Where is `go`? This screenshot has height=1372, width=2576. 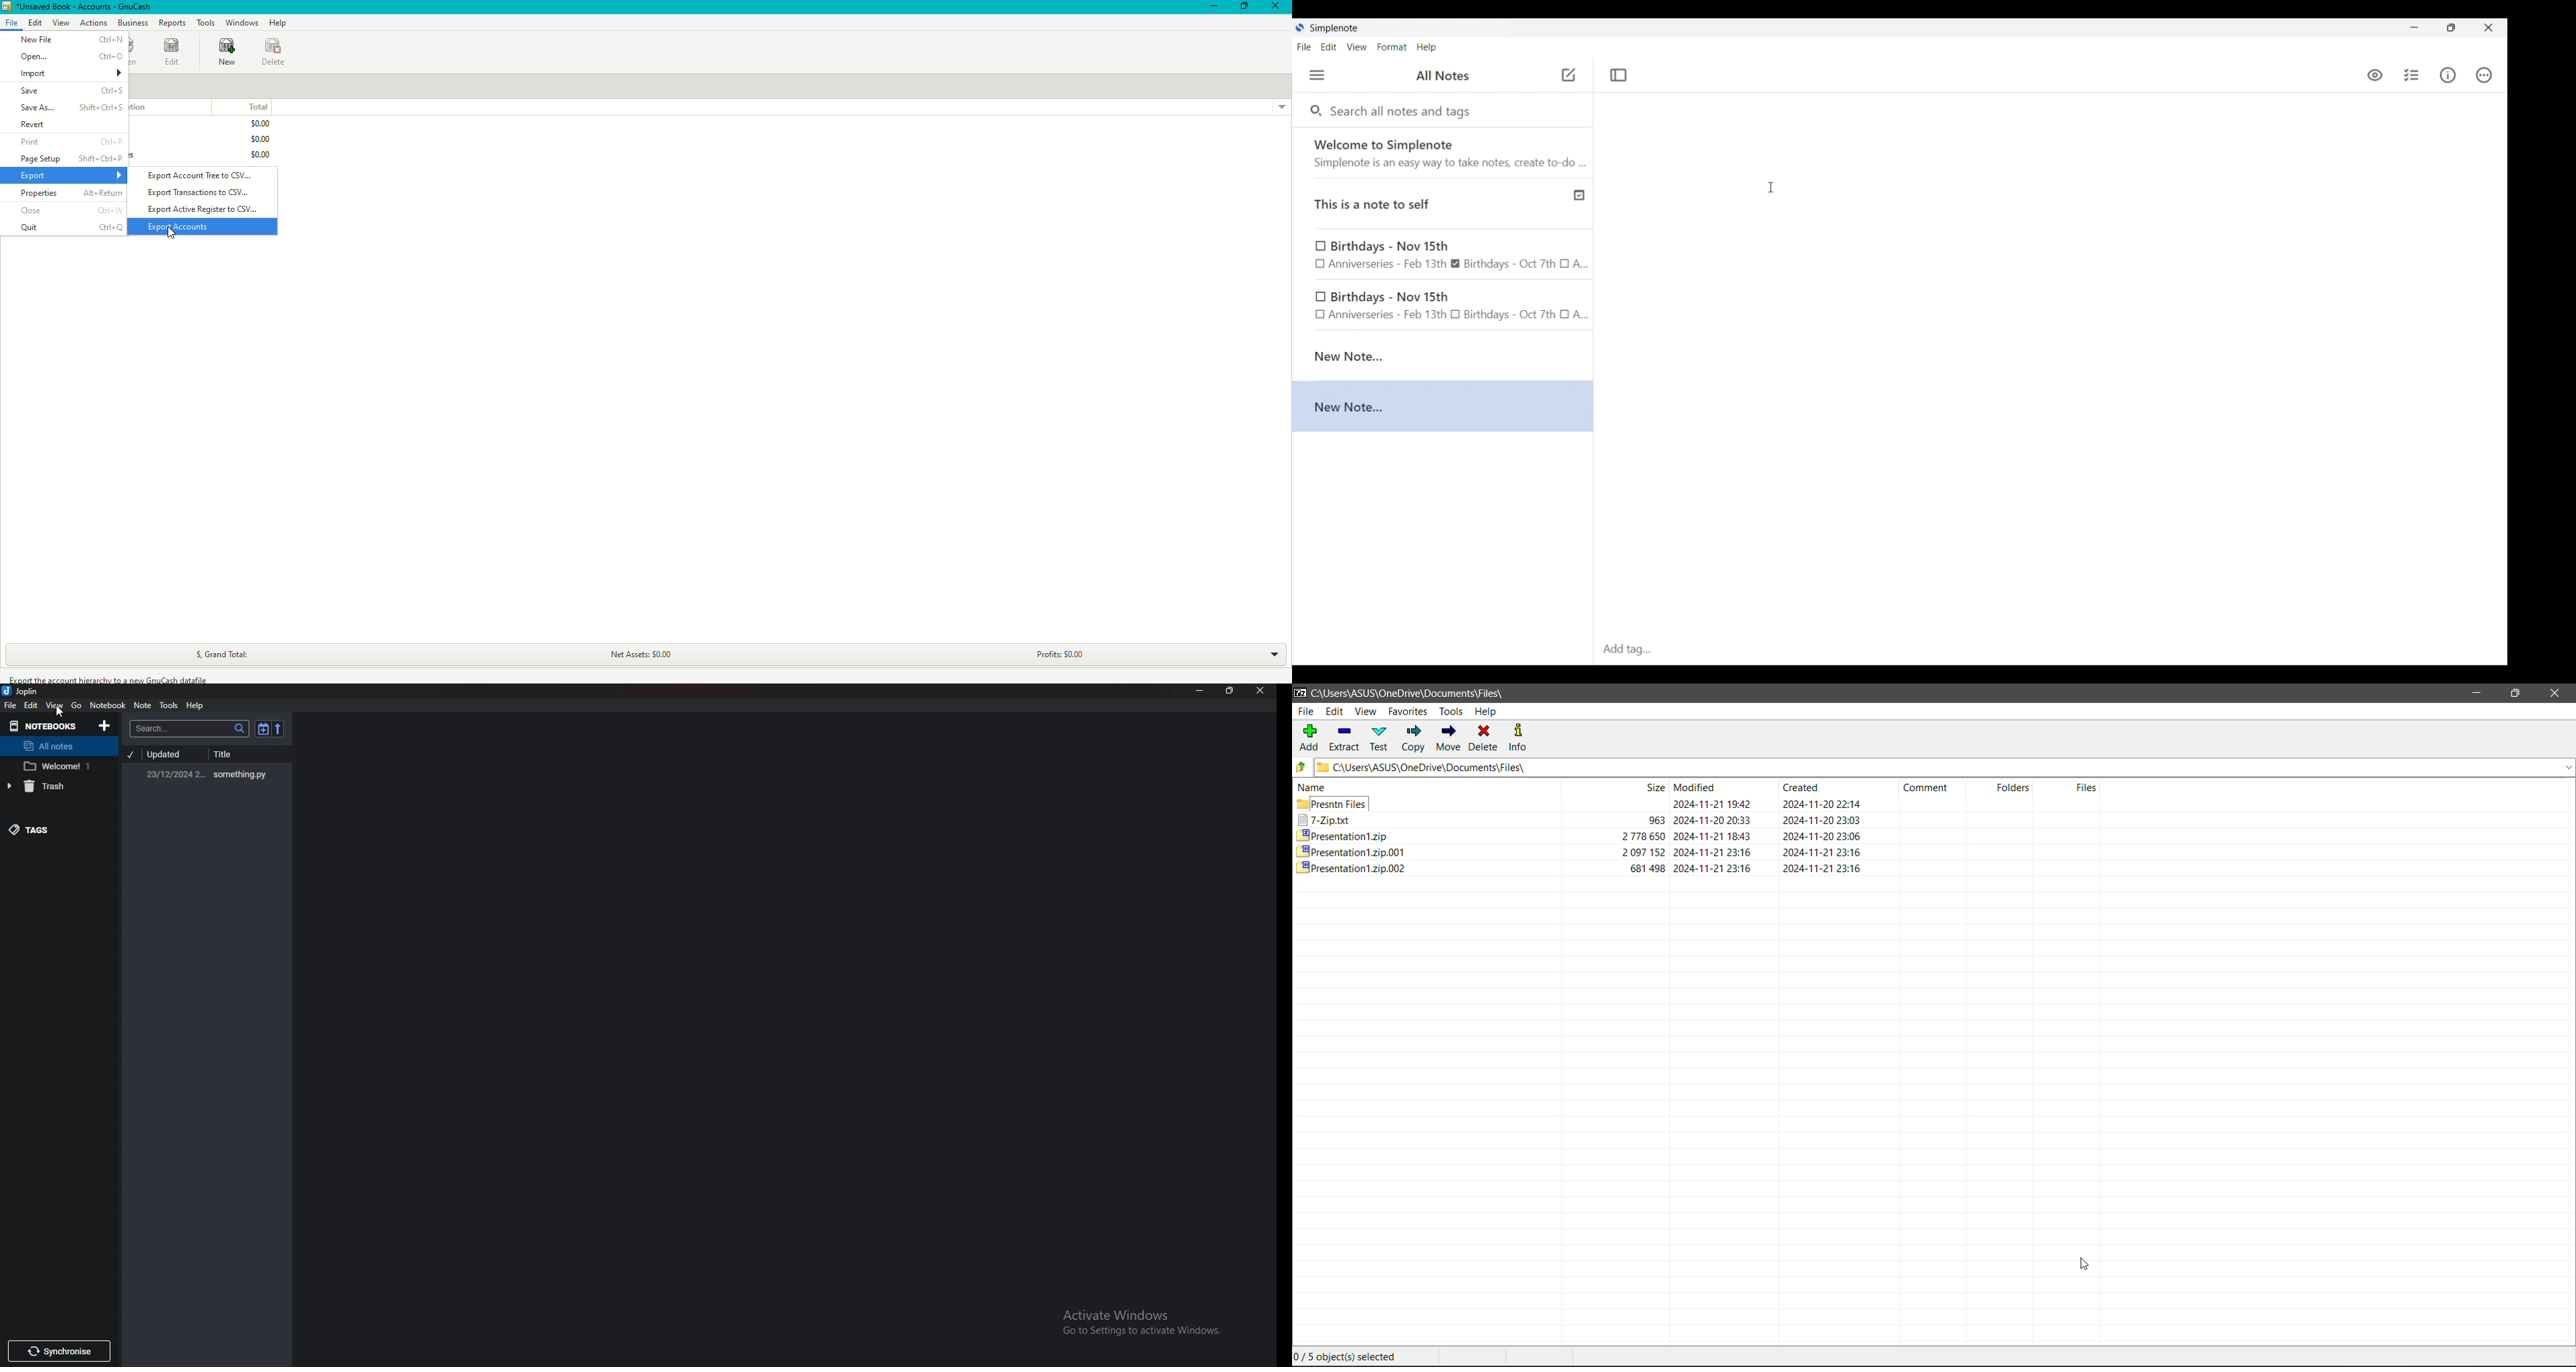
go is located at coordinates (76, 705).